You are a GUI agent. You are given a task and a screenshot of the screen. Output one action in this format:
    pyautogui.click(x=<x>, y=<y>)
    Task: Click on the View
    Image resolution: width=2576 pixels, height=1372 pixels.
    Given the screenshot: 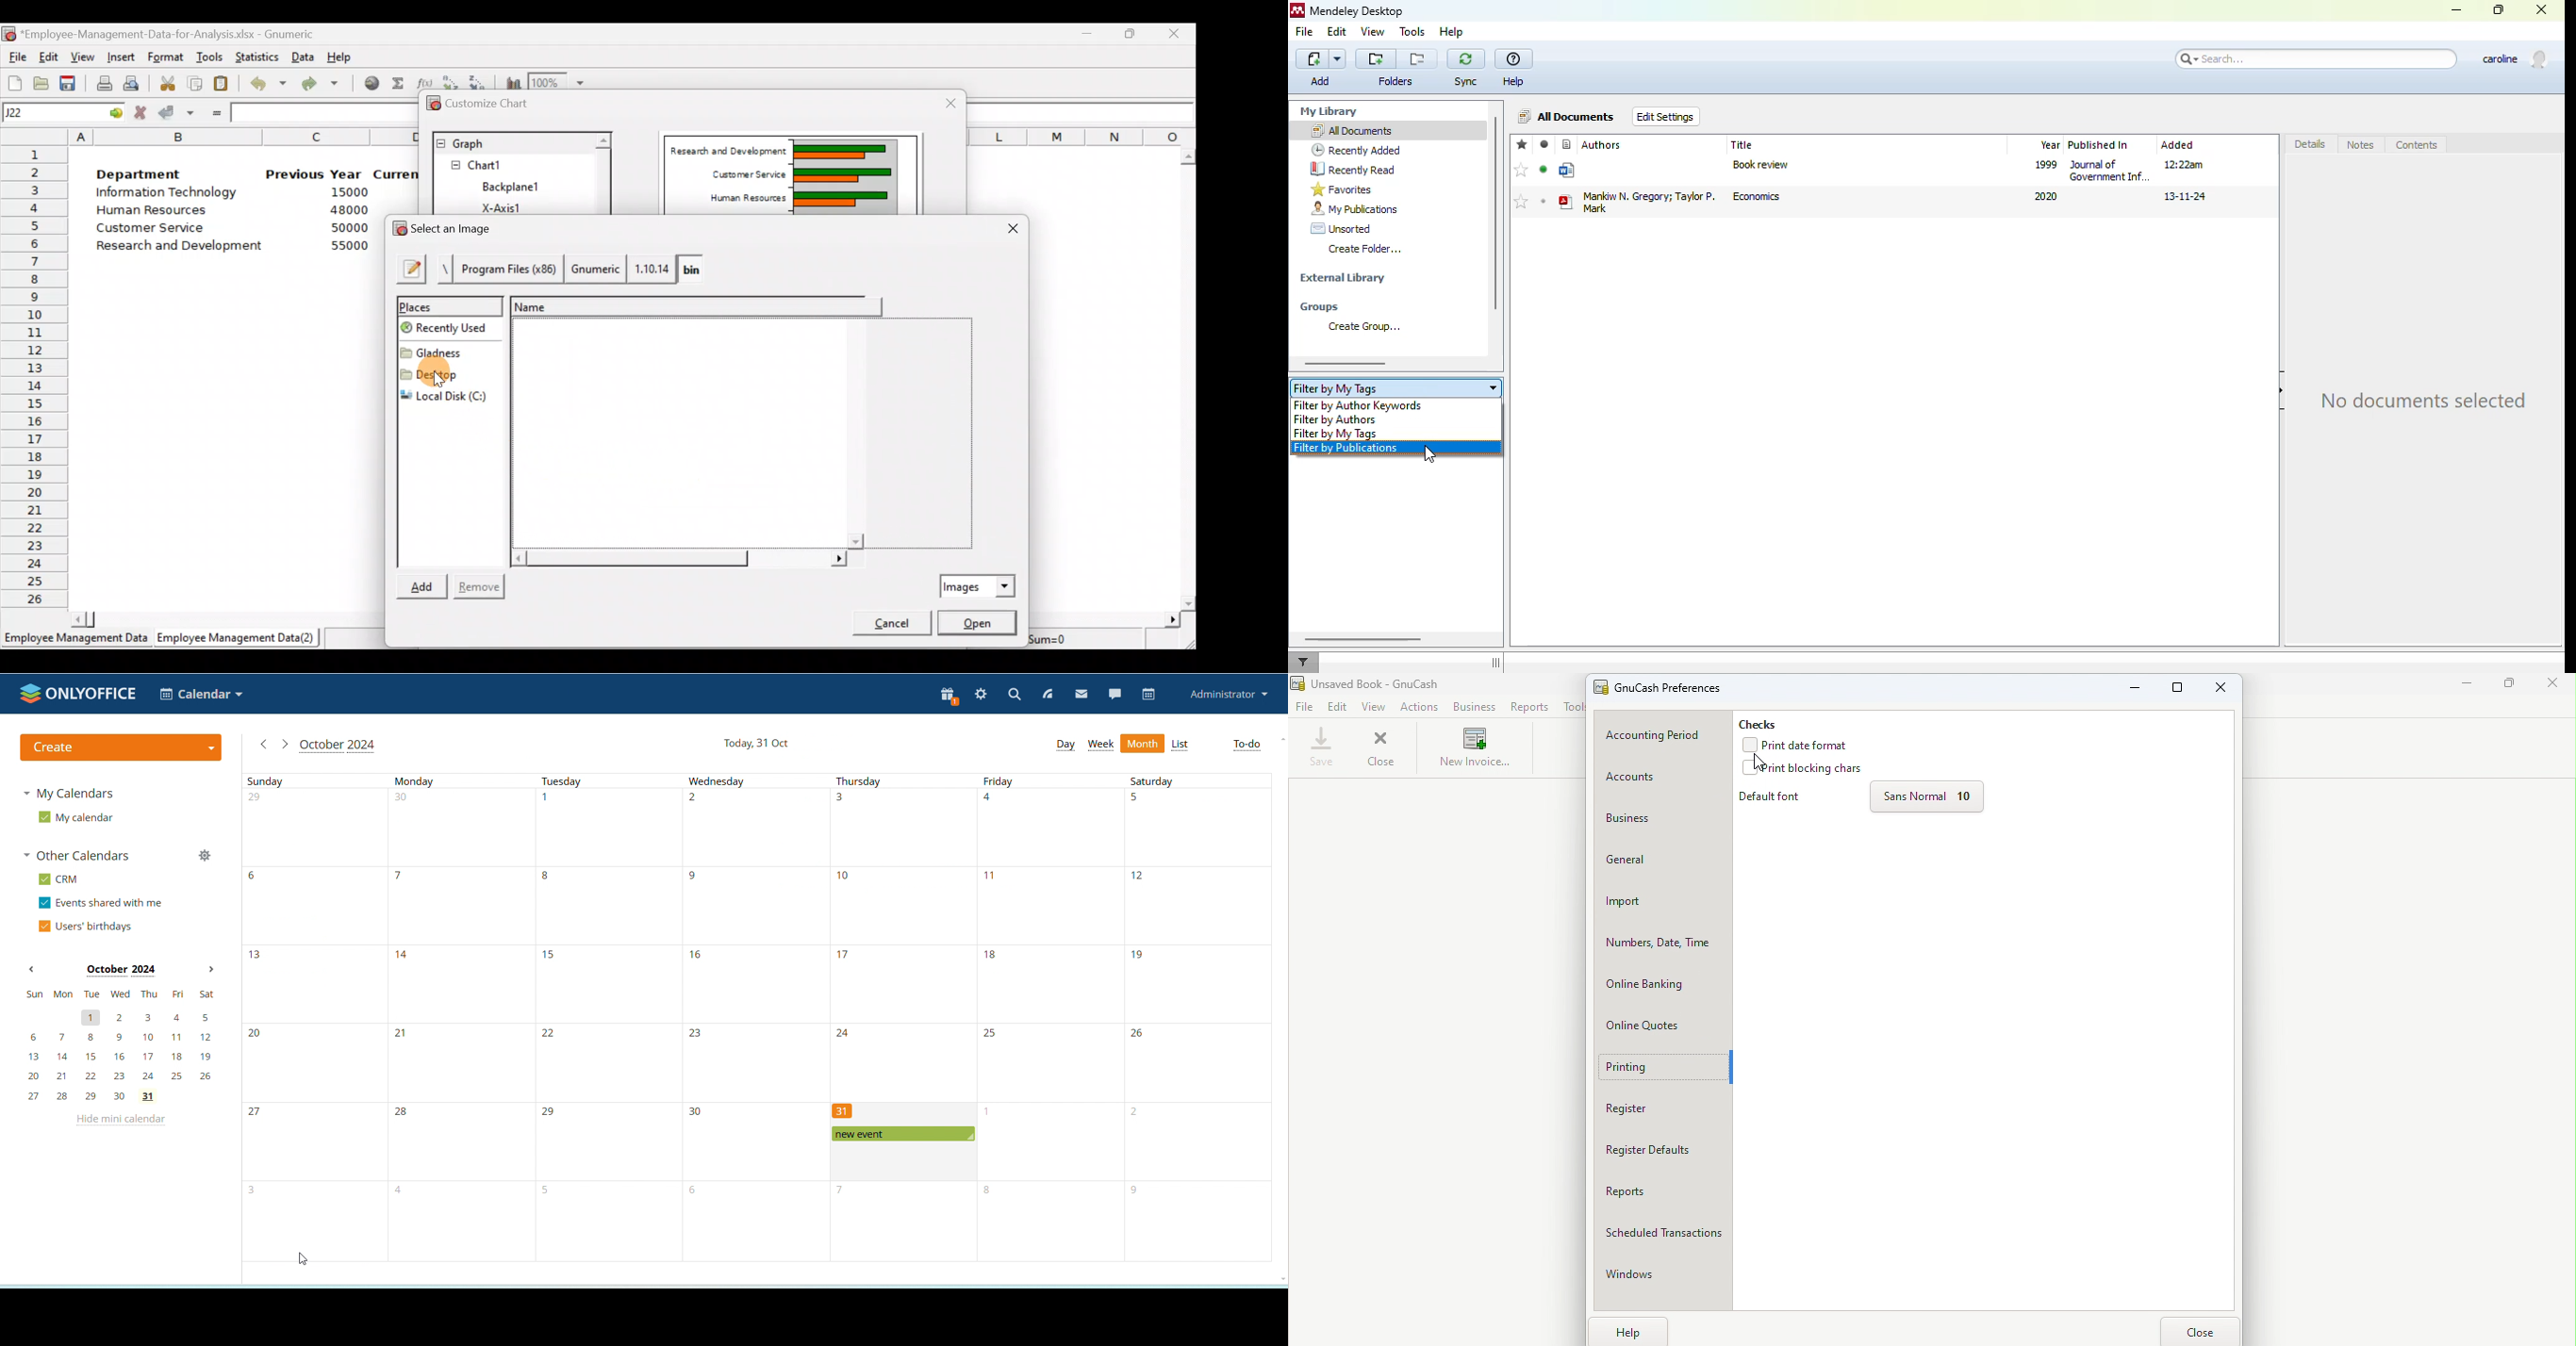 What is the action you would take?
    pyautogui.click(x=83, y=56)
    